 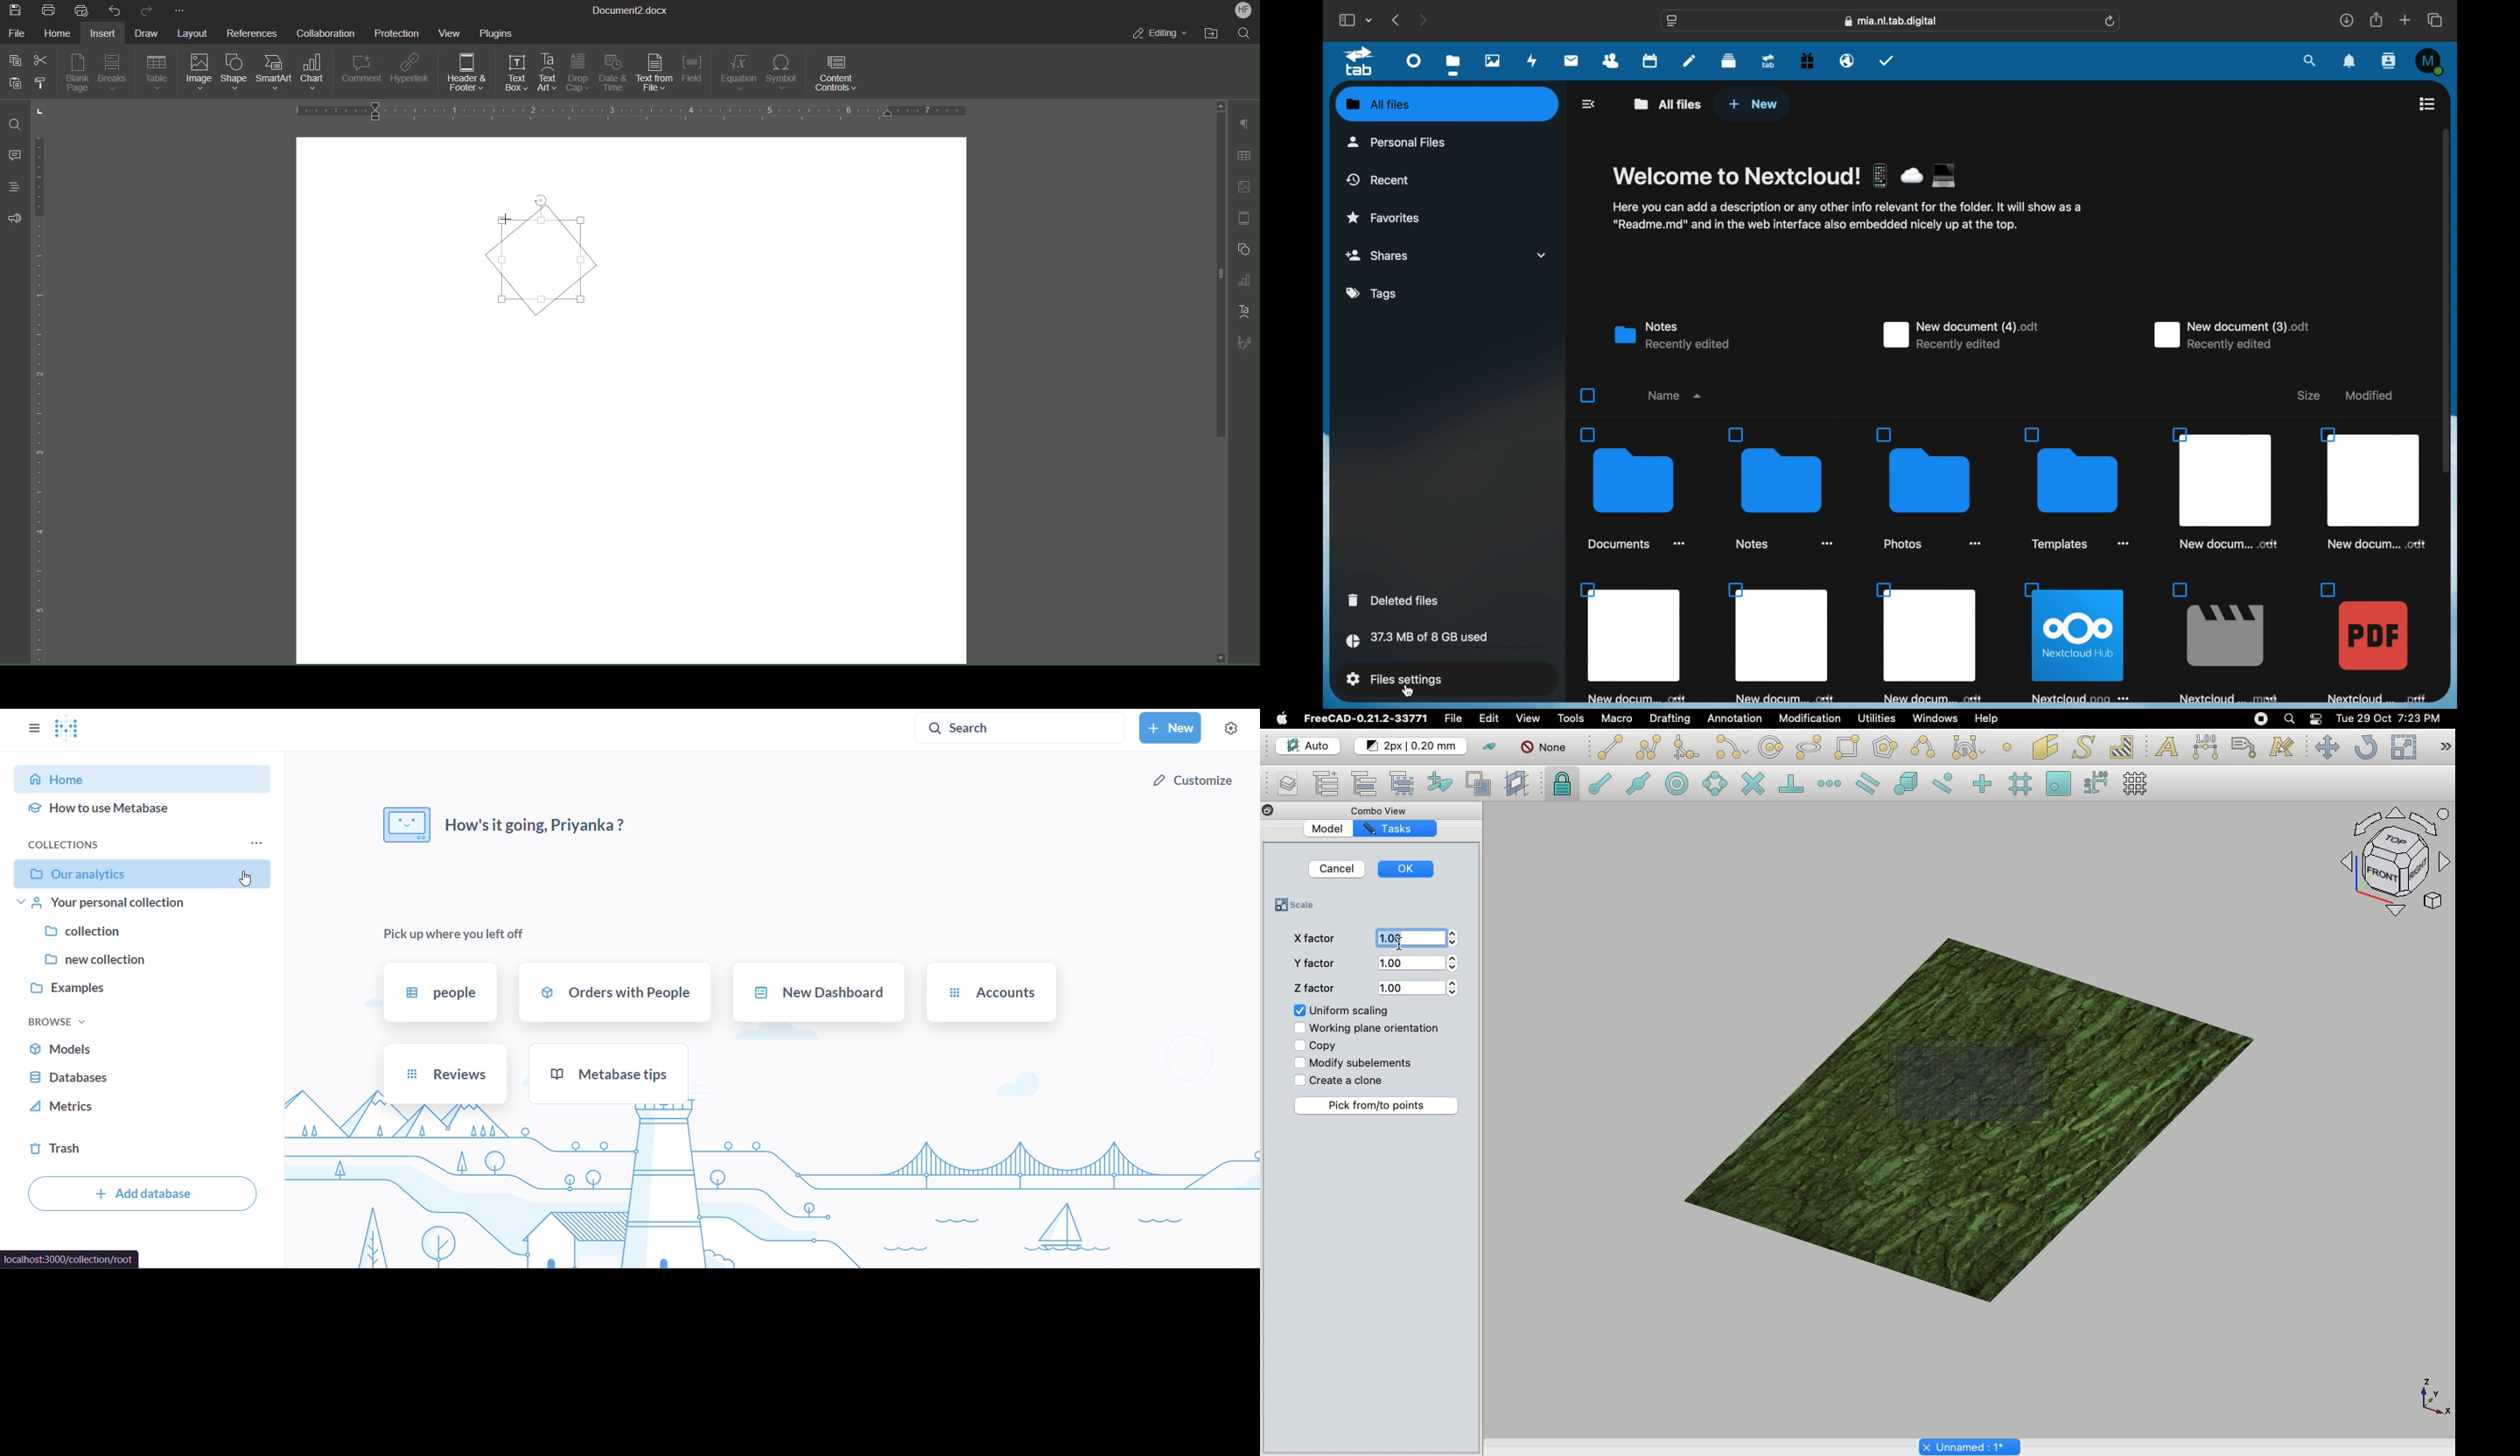 I want to click on browse, so click(x=56, y=1021).